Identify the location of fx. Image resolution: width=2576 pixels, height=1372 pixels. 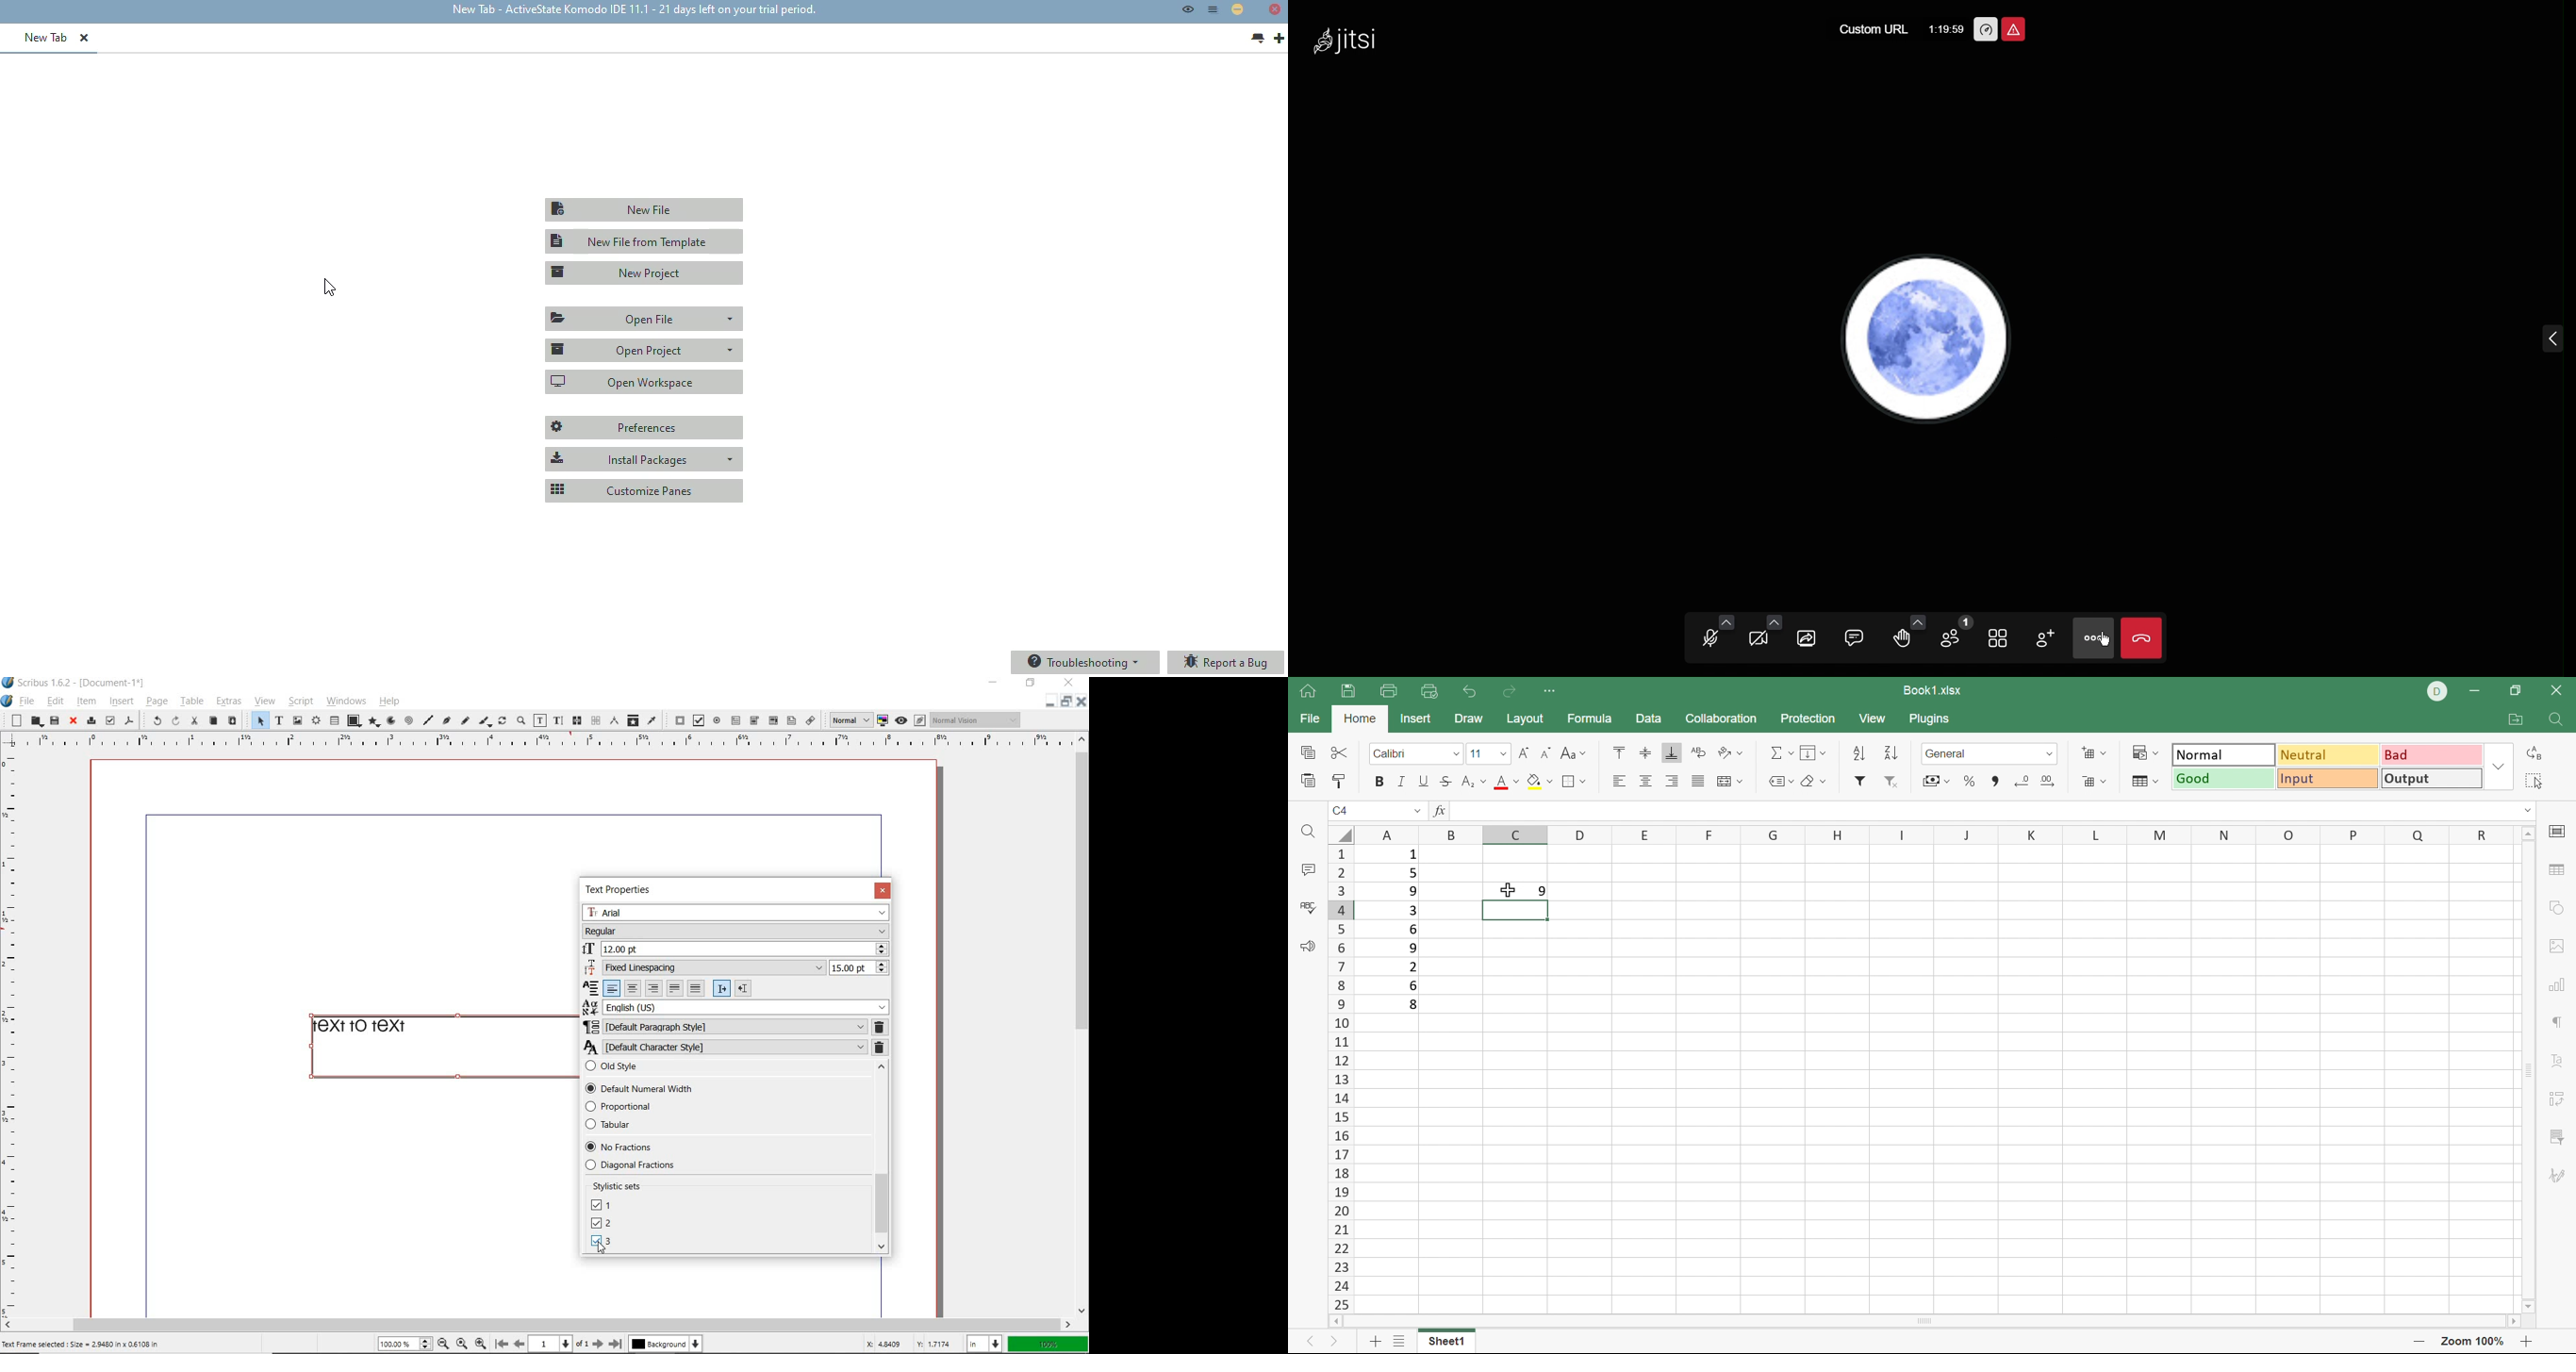
(1438, 812).